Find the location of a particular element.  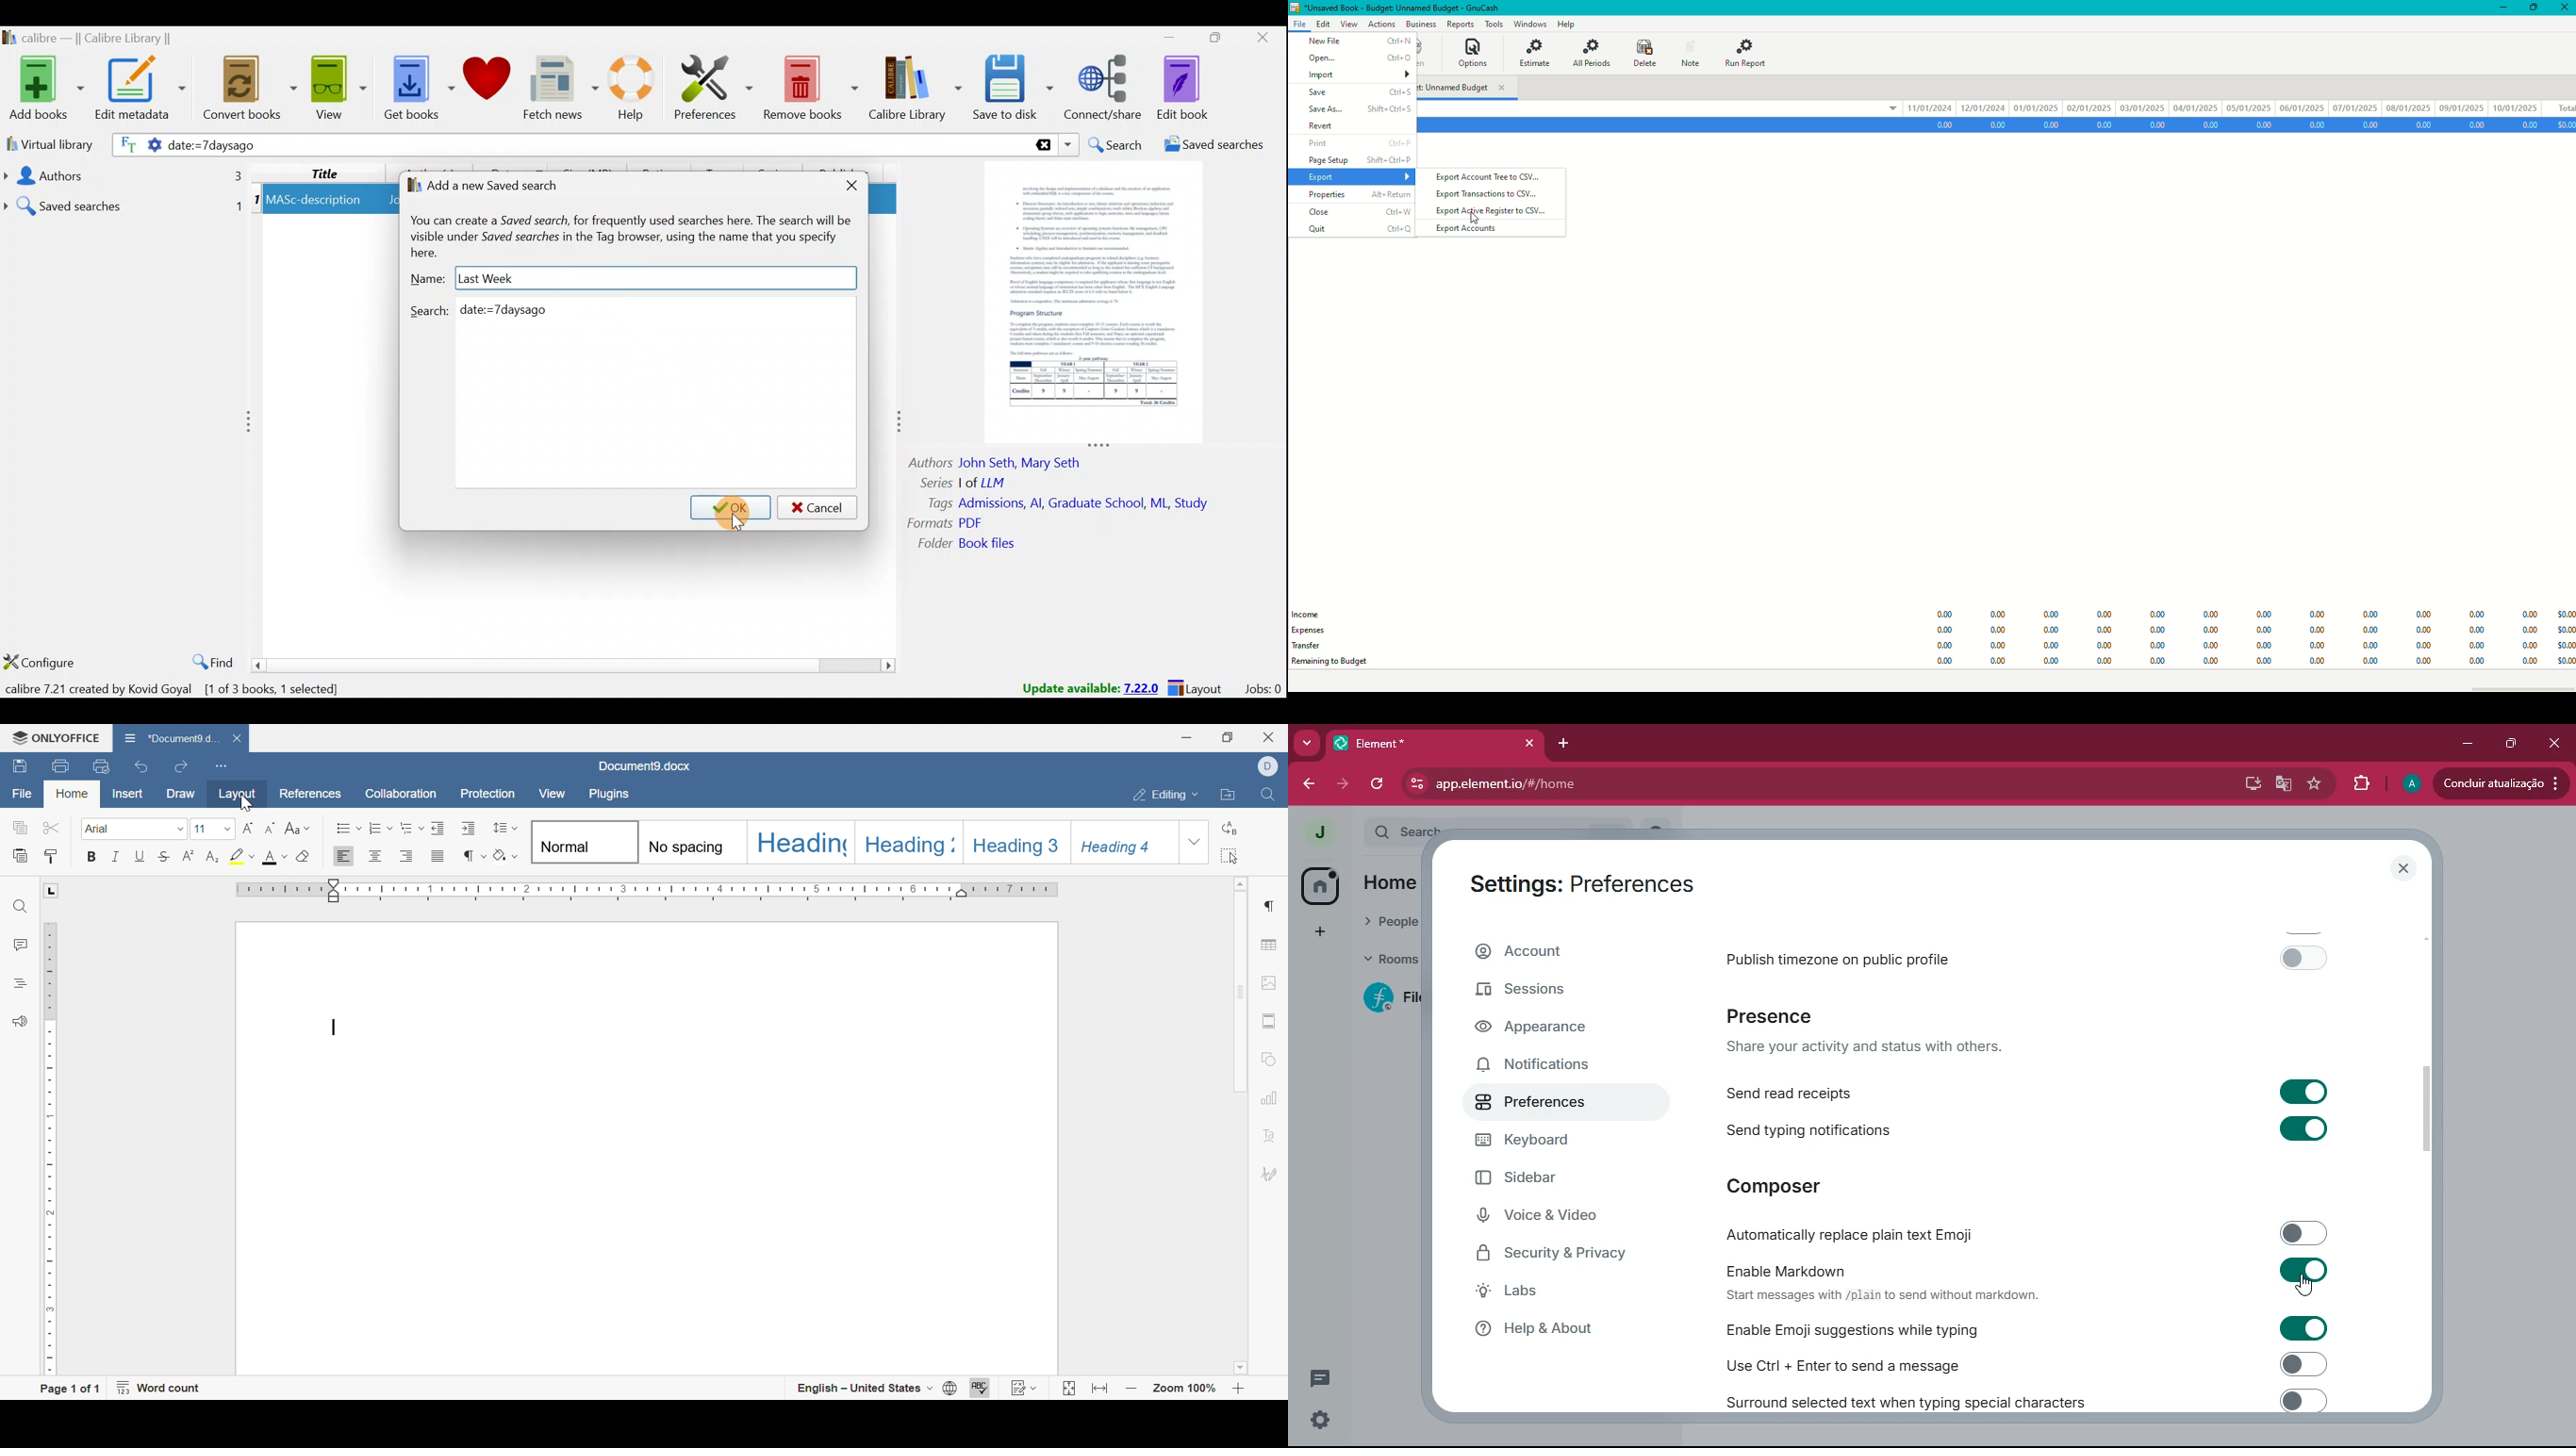

Calibre library is located at coordinates (917, 89).